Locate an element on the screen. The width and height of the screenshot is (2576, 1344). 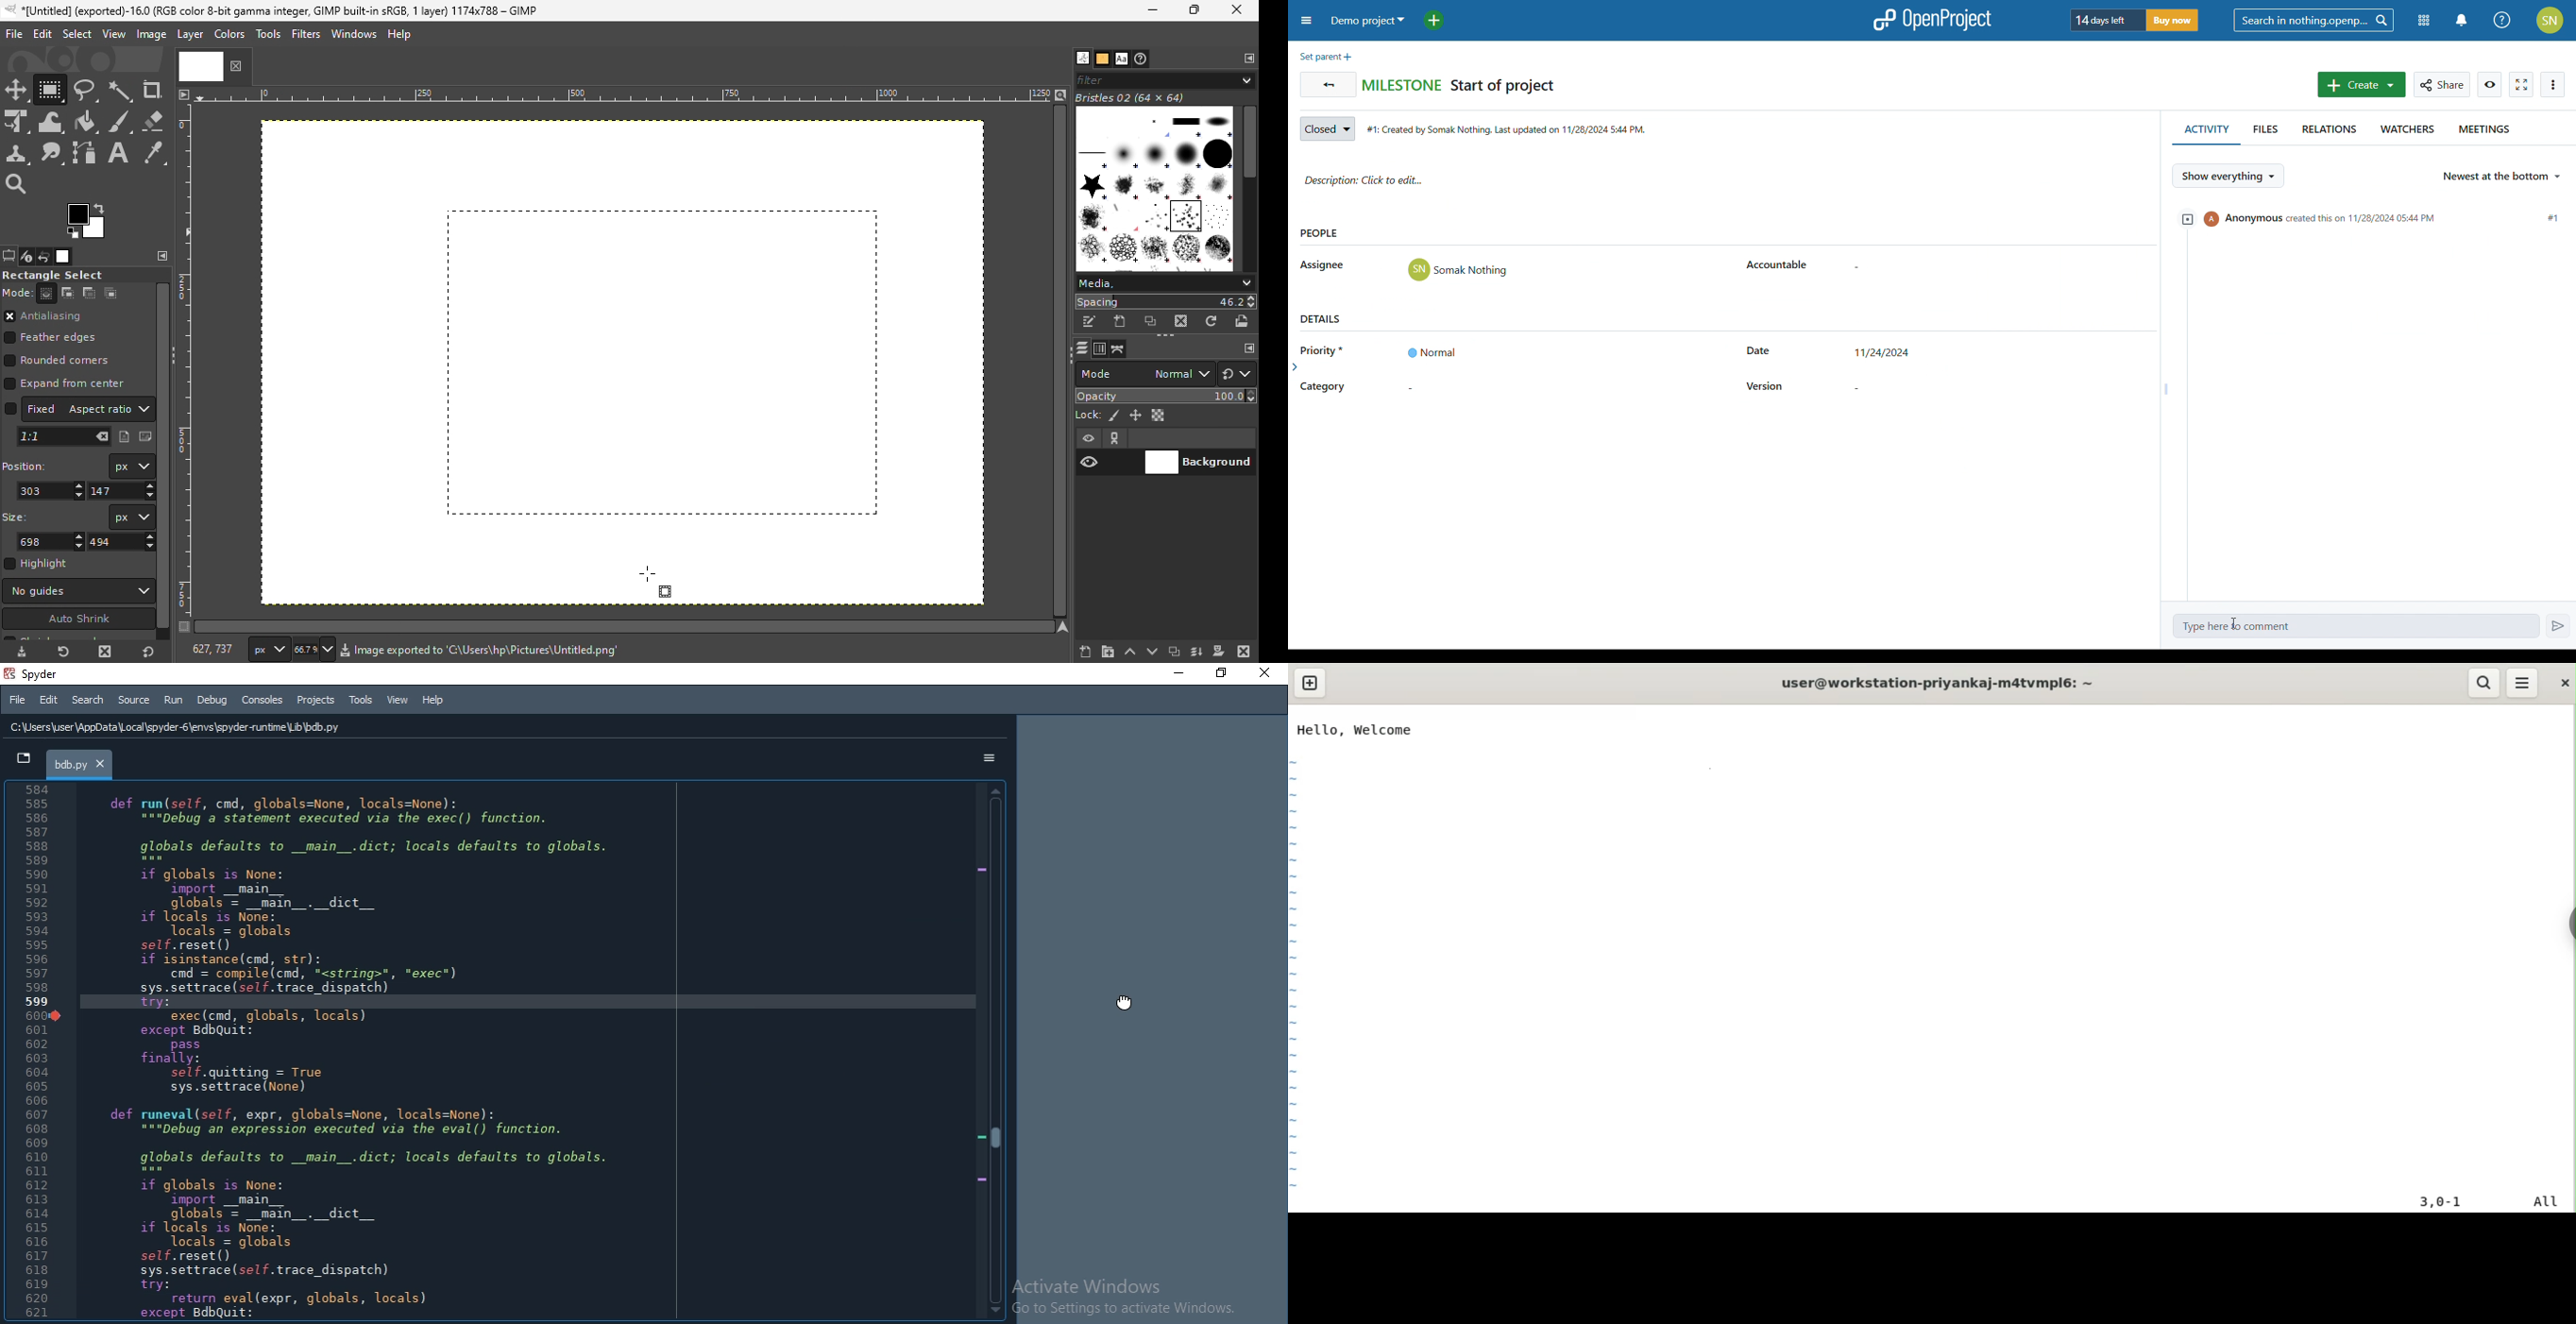
Tool options is located at coordinates (8, 256).